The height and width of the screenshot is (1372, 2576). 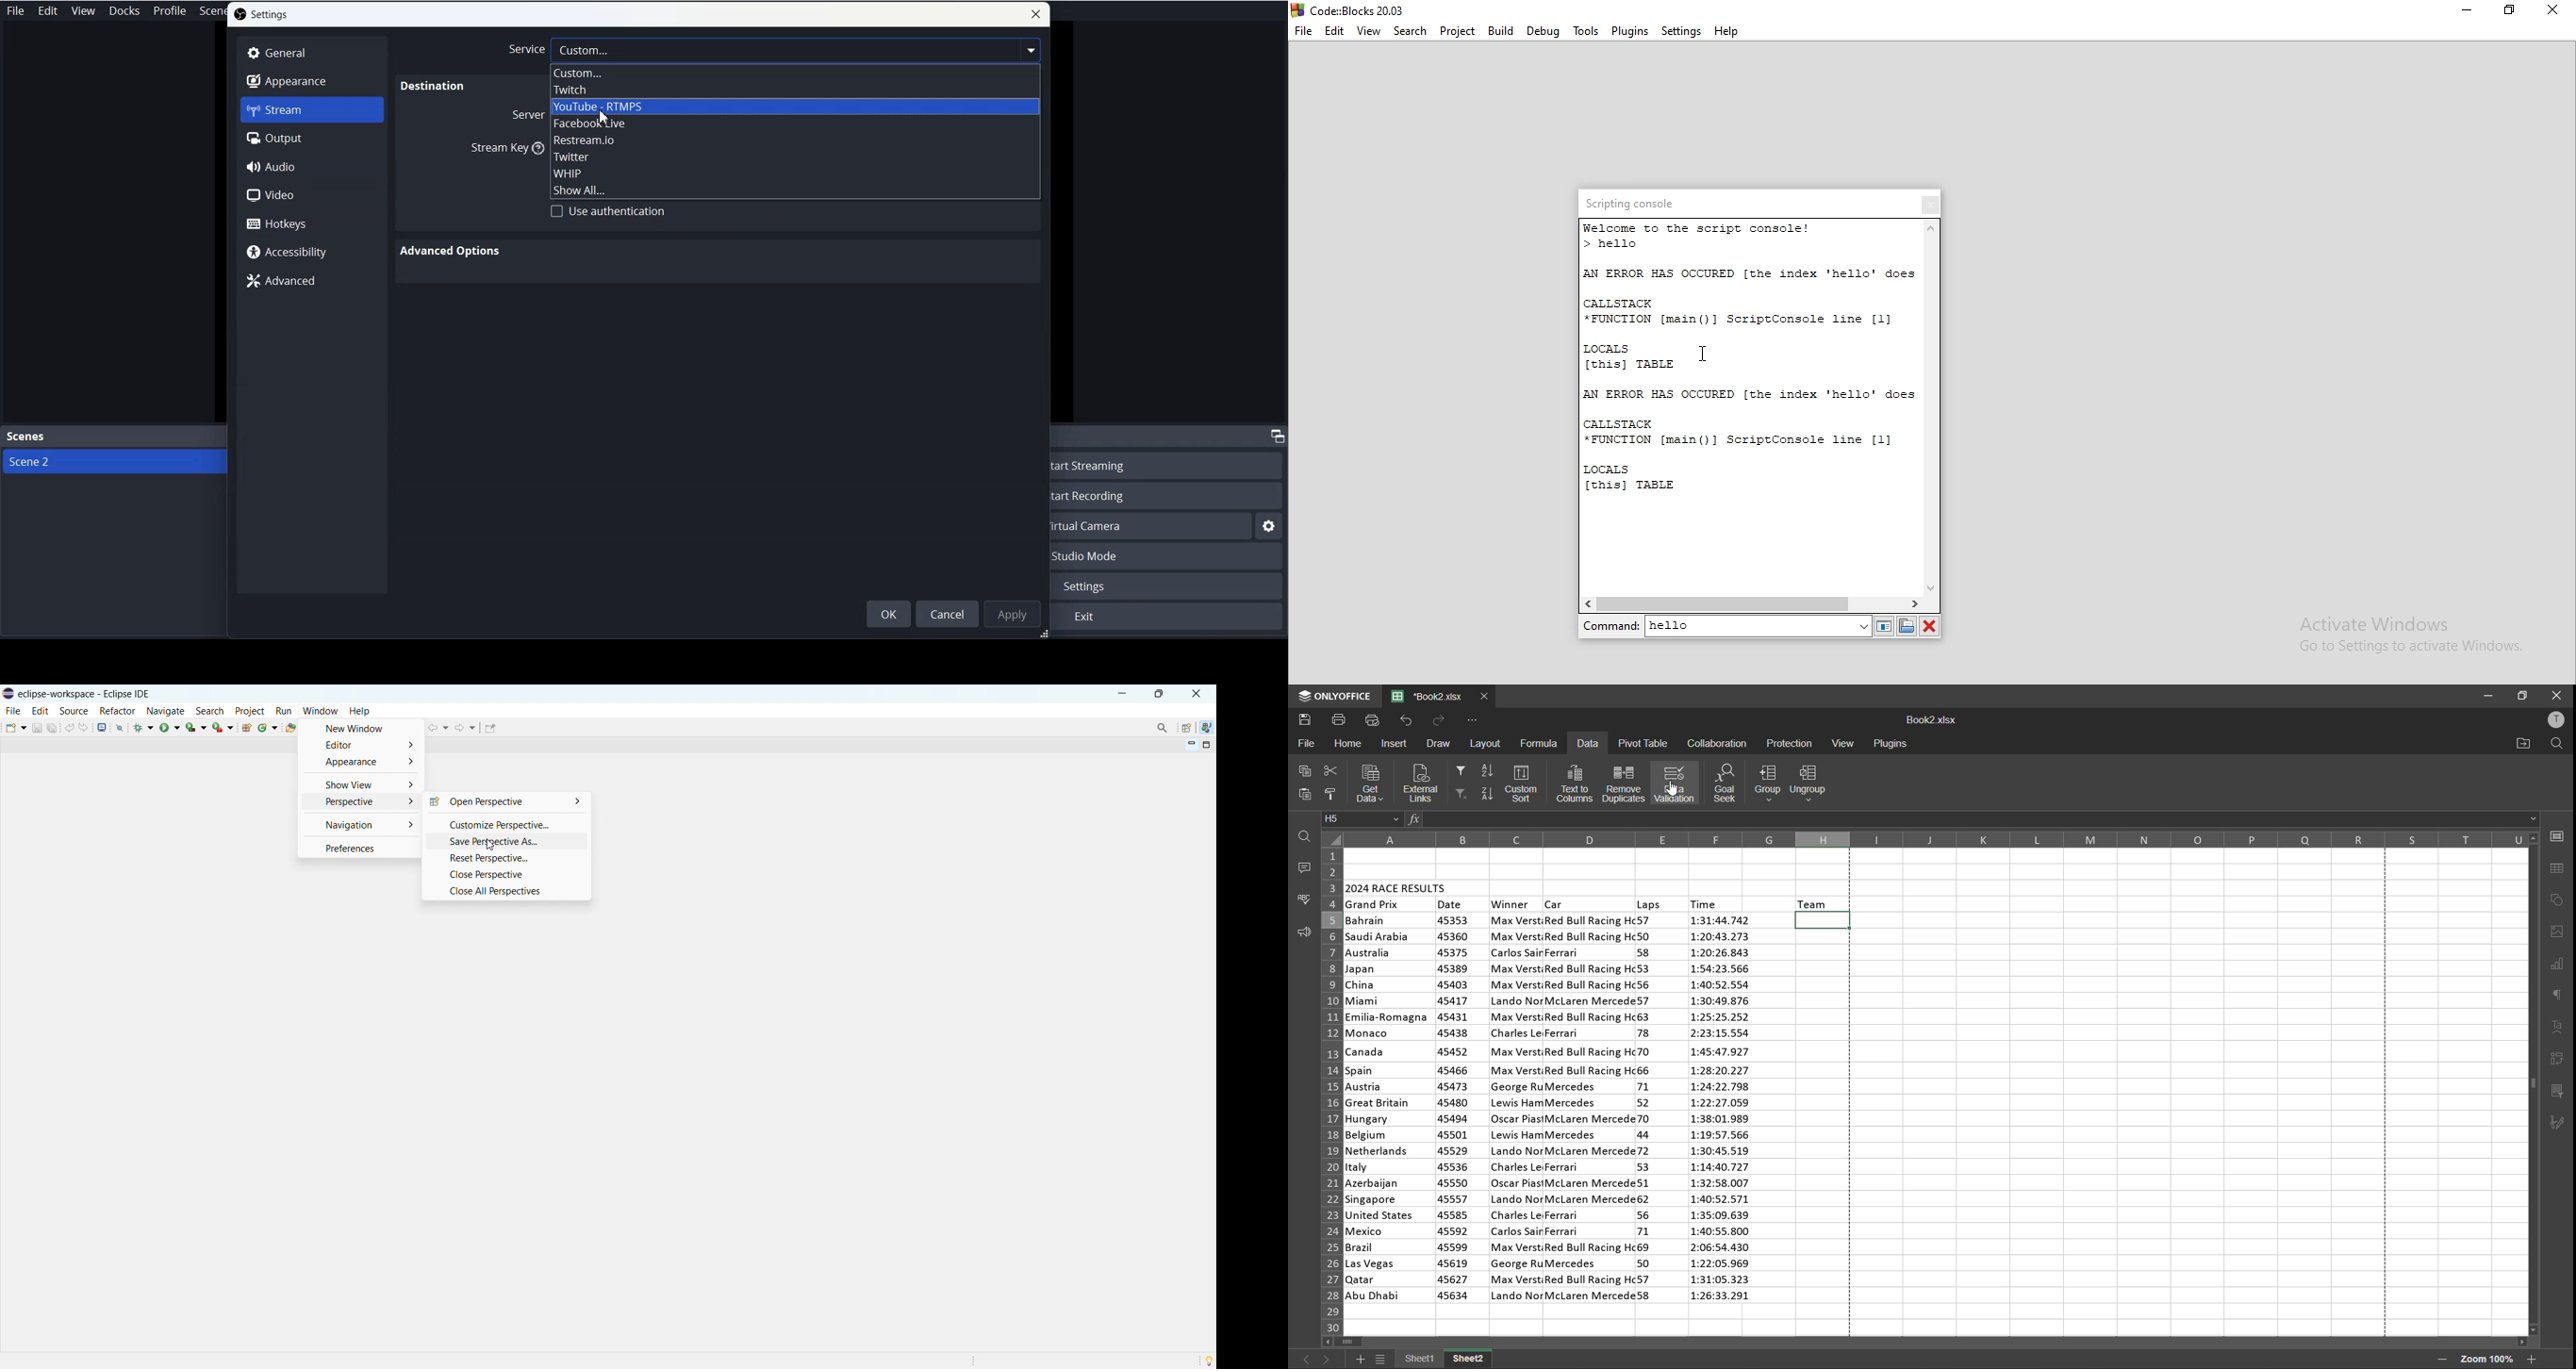 What do you see at coordinates (1169, 557) in the screenshot?
I see `Studio Mode` at bounding box center [1169, 557].